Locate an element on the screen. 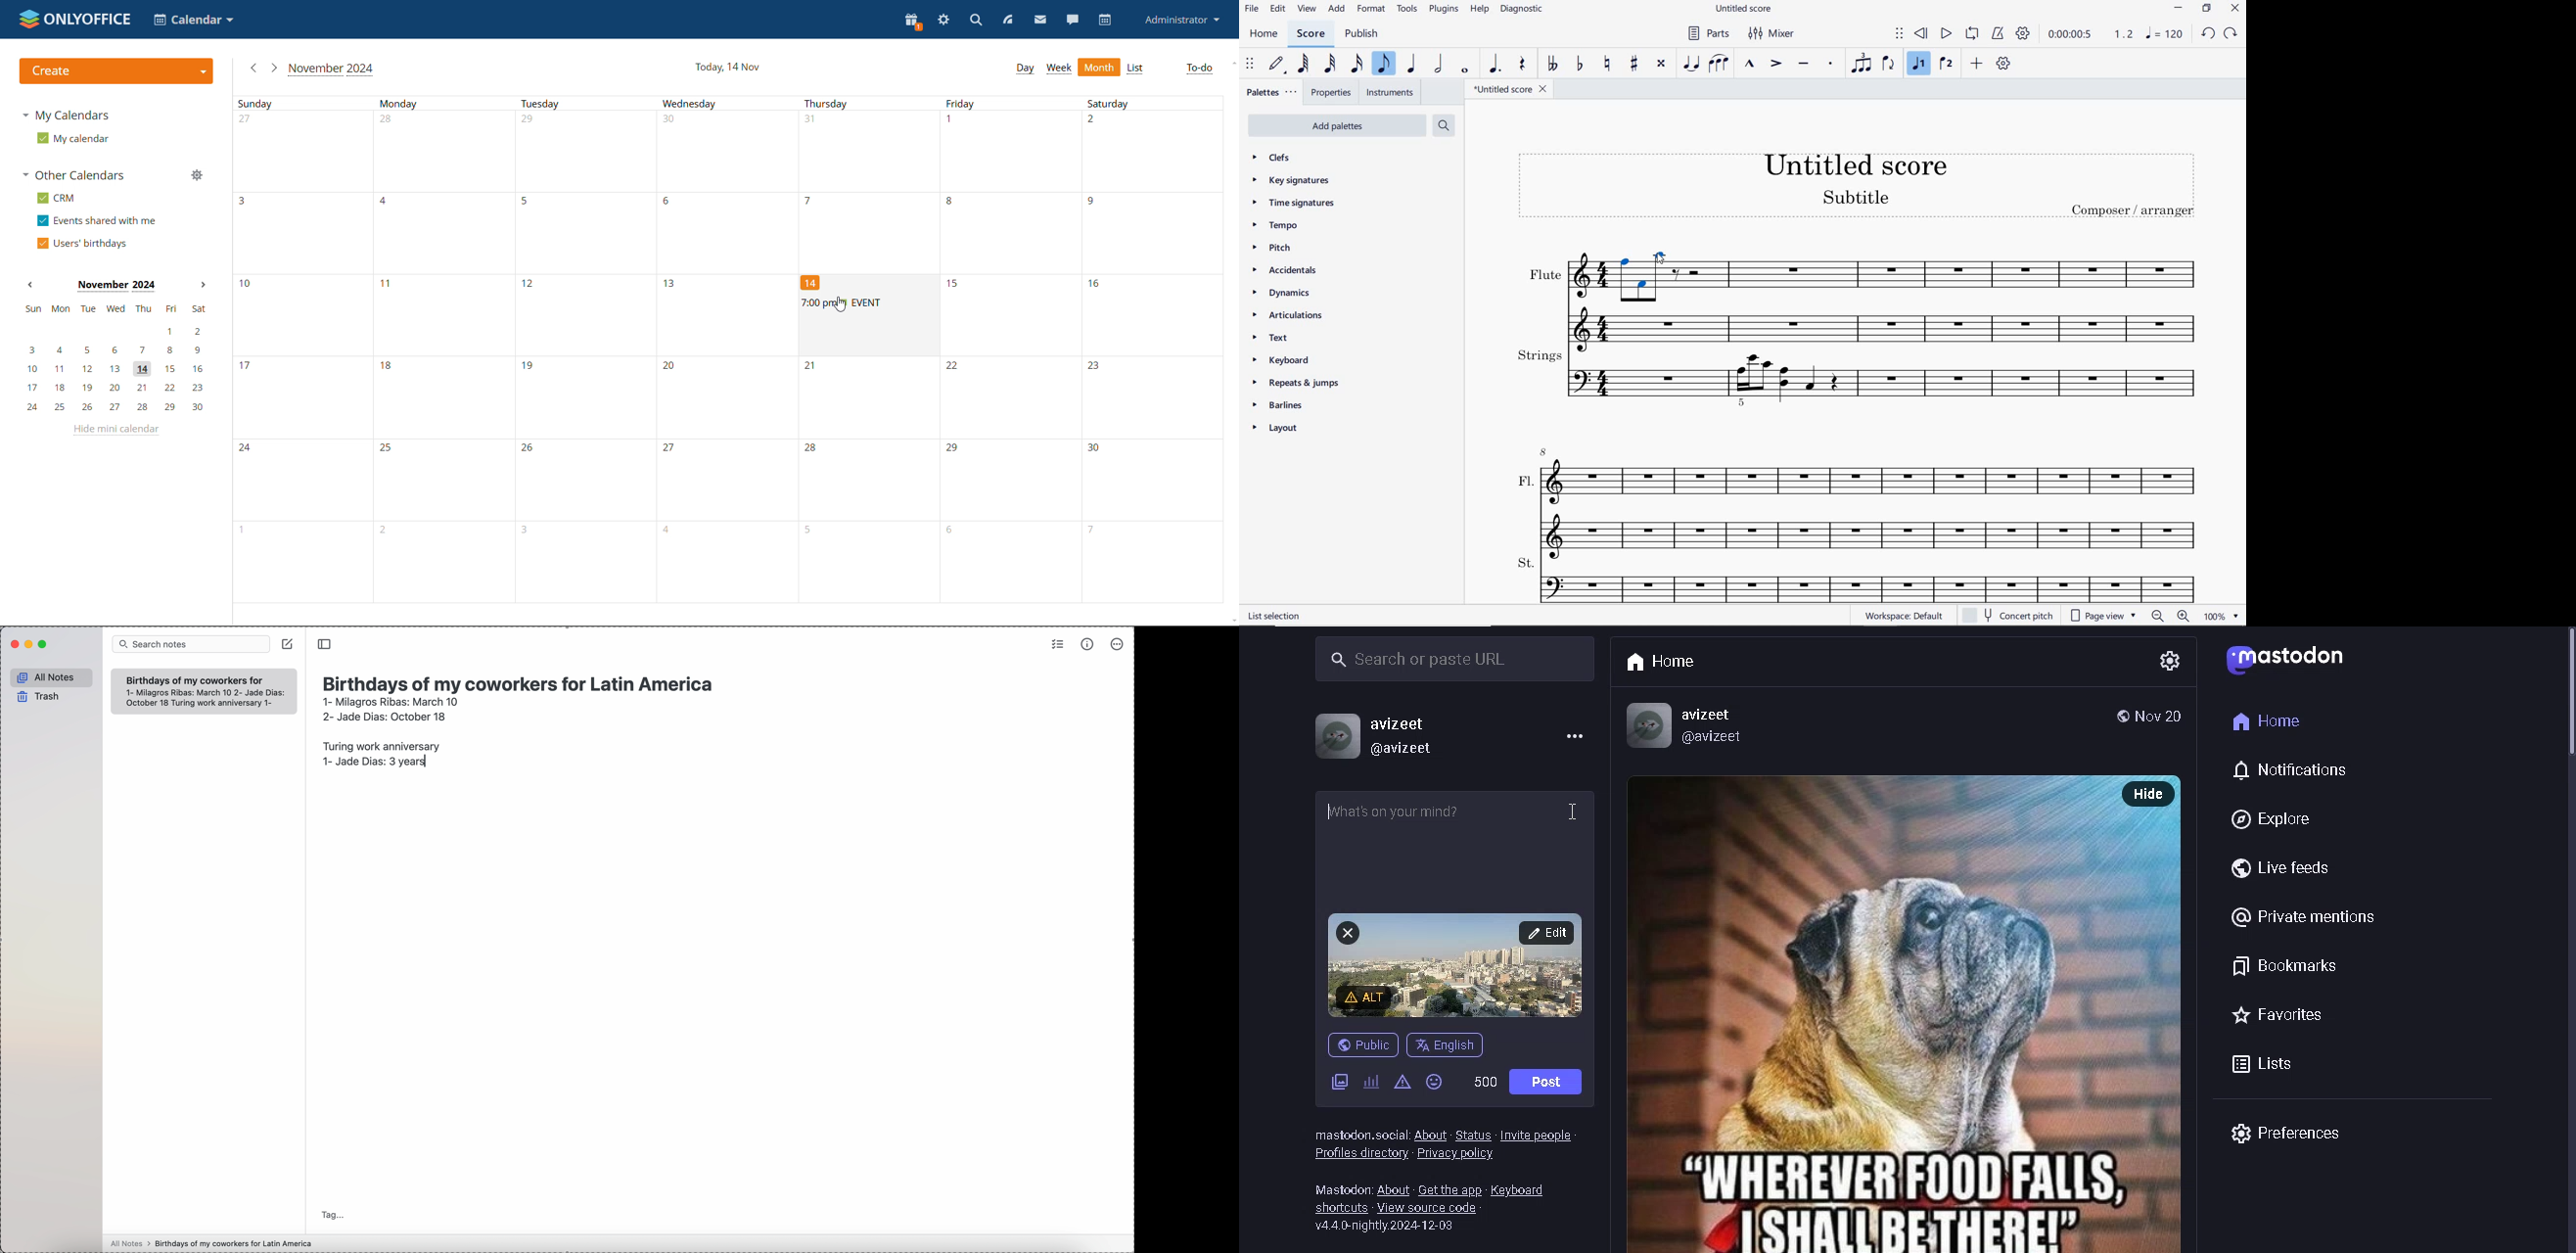  text is located at coordinates (1335, 1189).